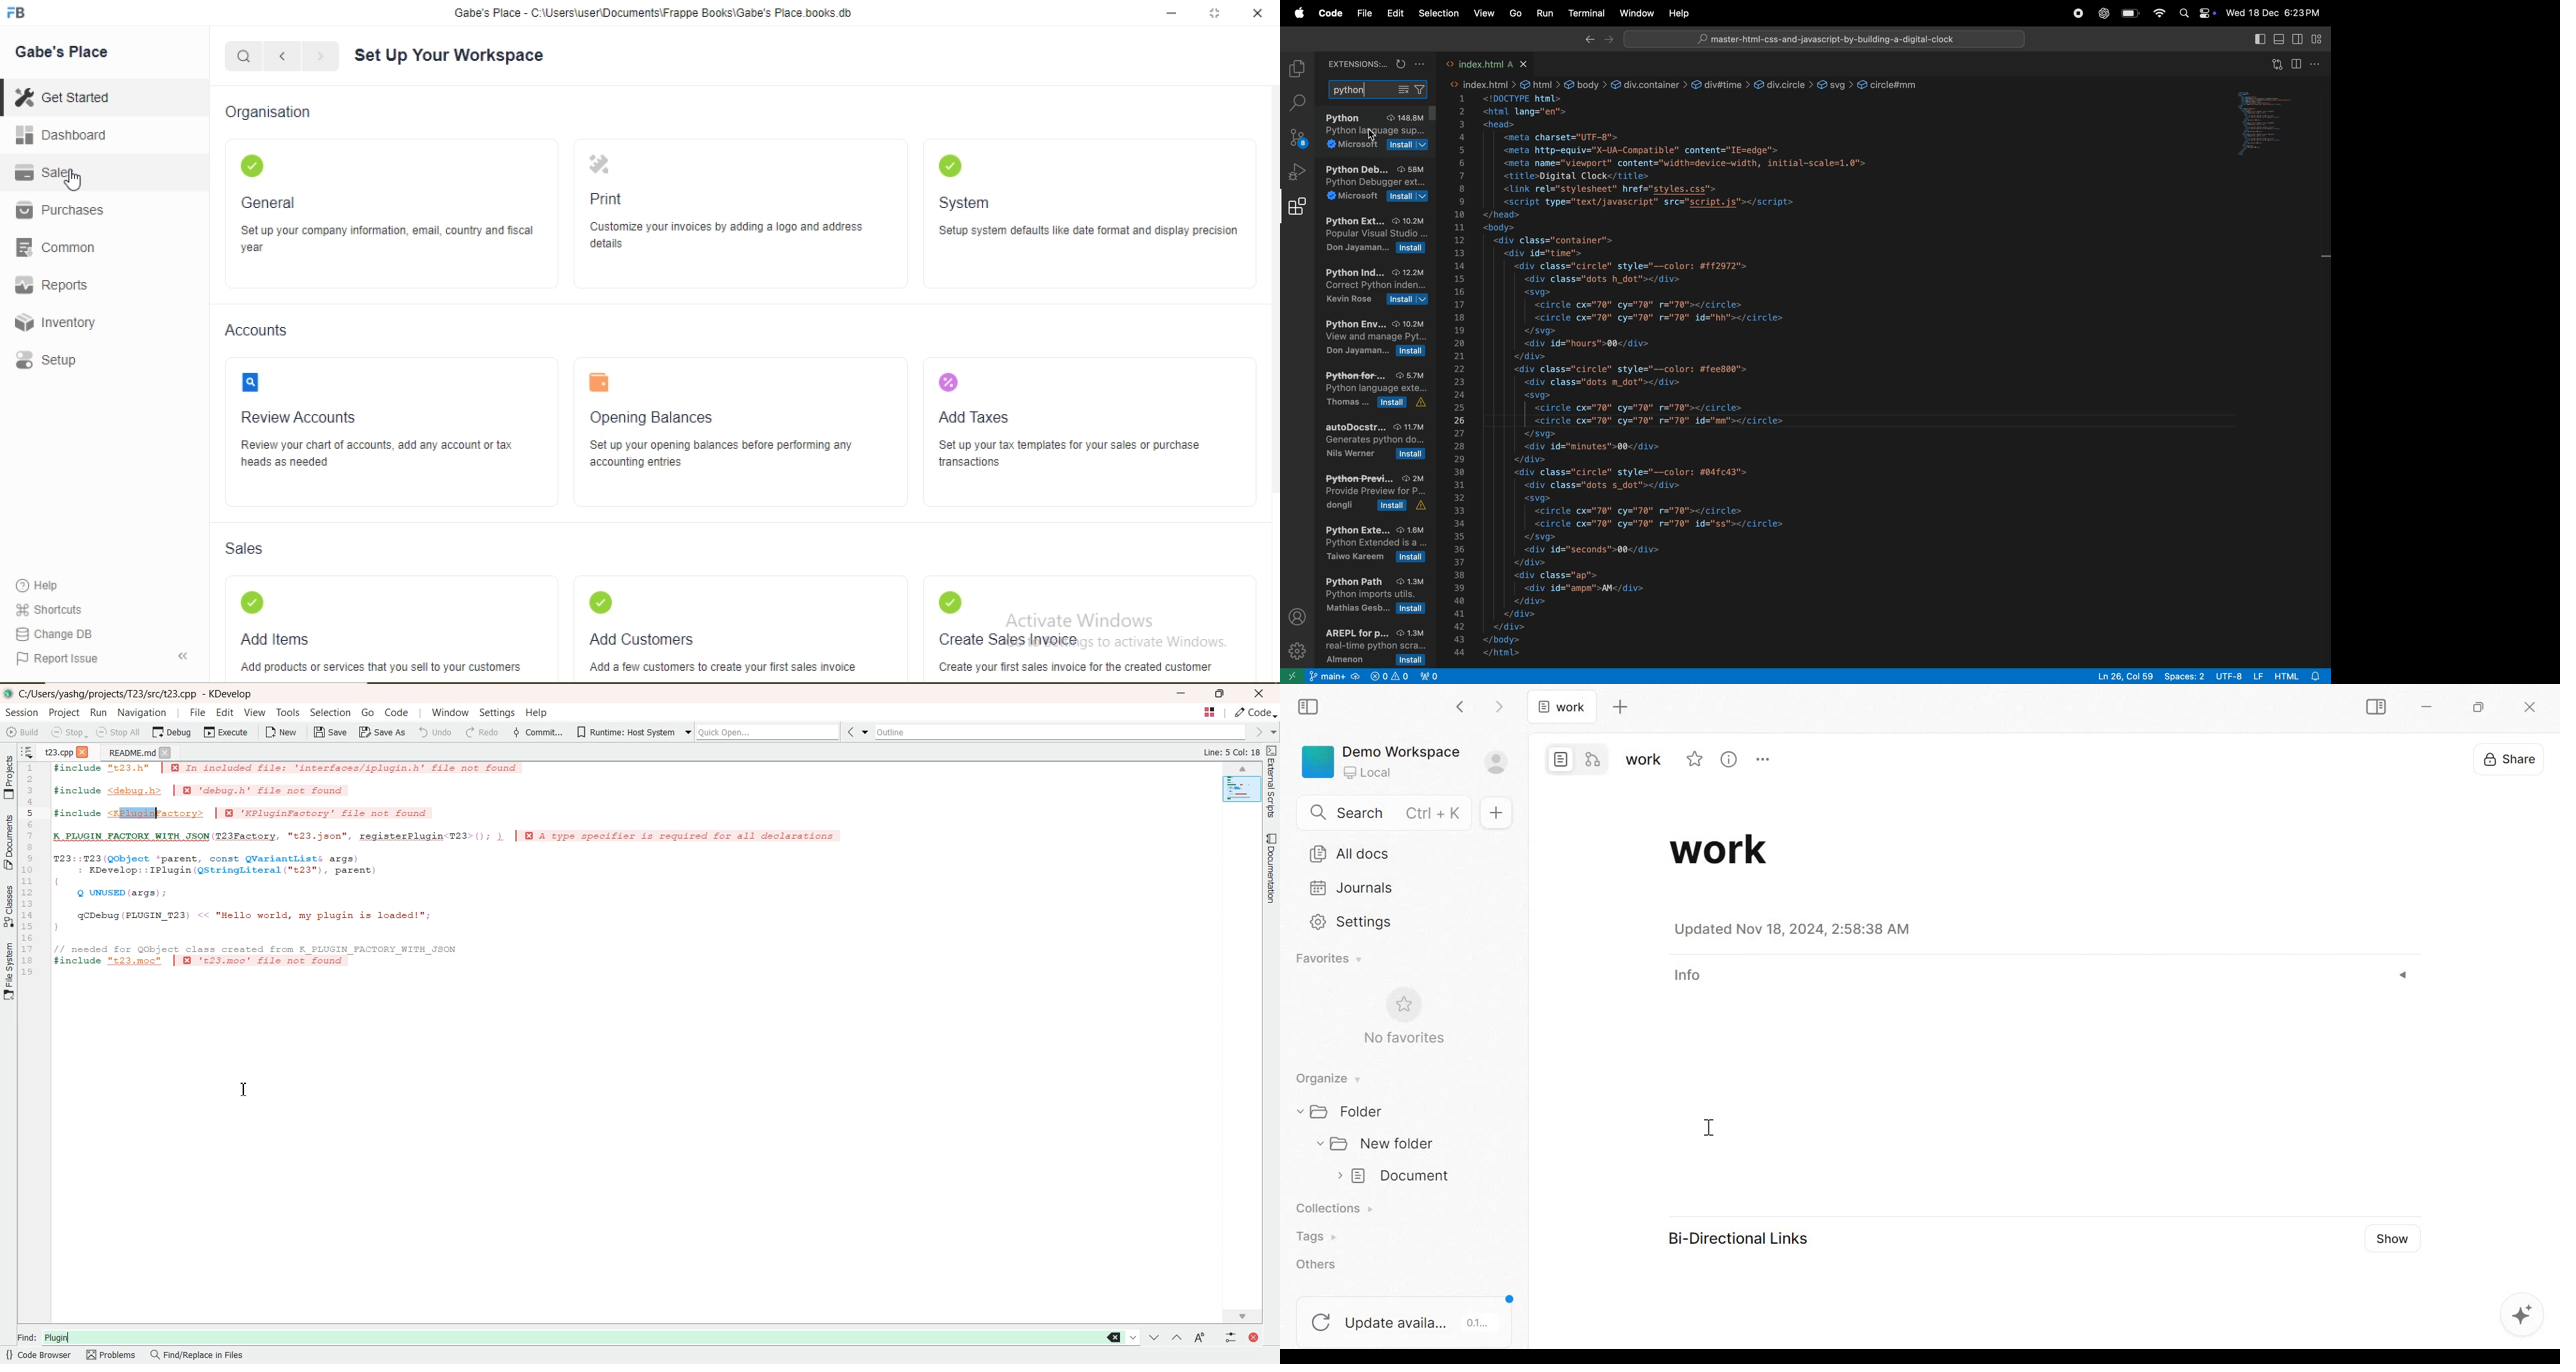 This screenshot has width=2576, height=1372. Describe the element at coordinates (1482, 14) in the screenshot. I see `view` at that location.